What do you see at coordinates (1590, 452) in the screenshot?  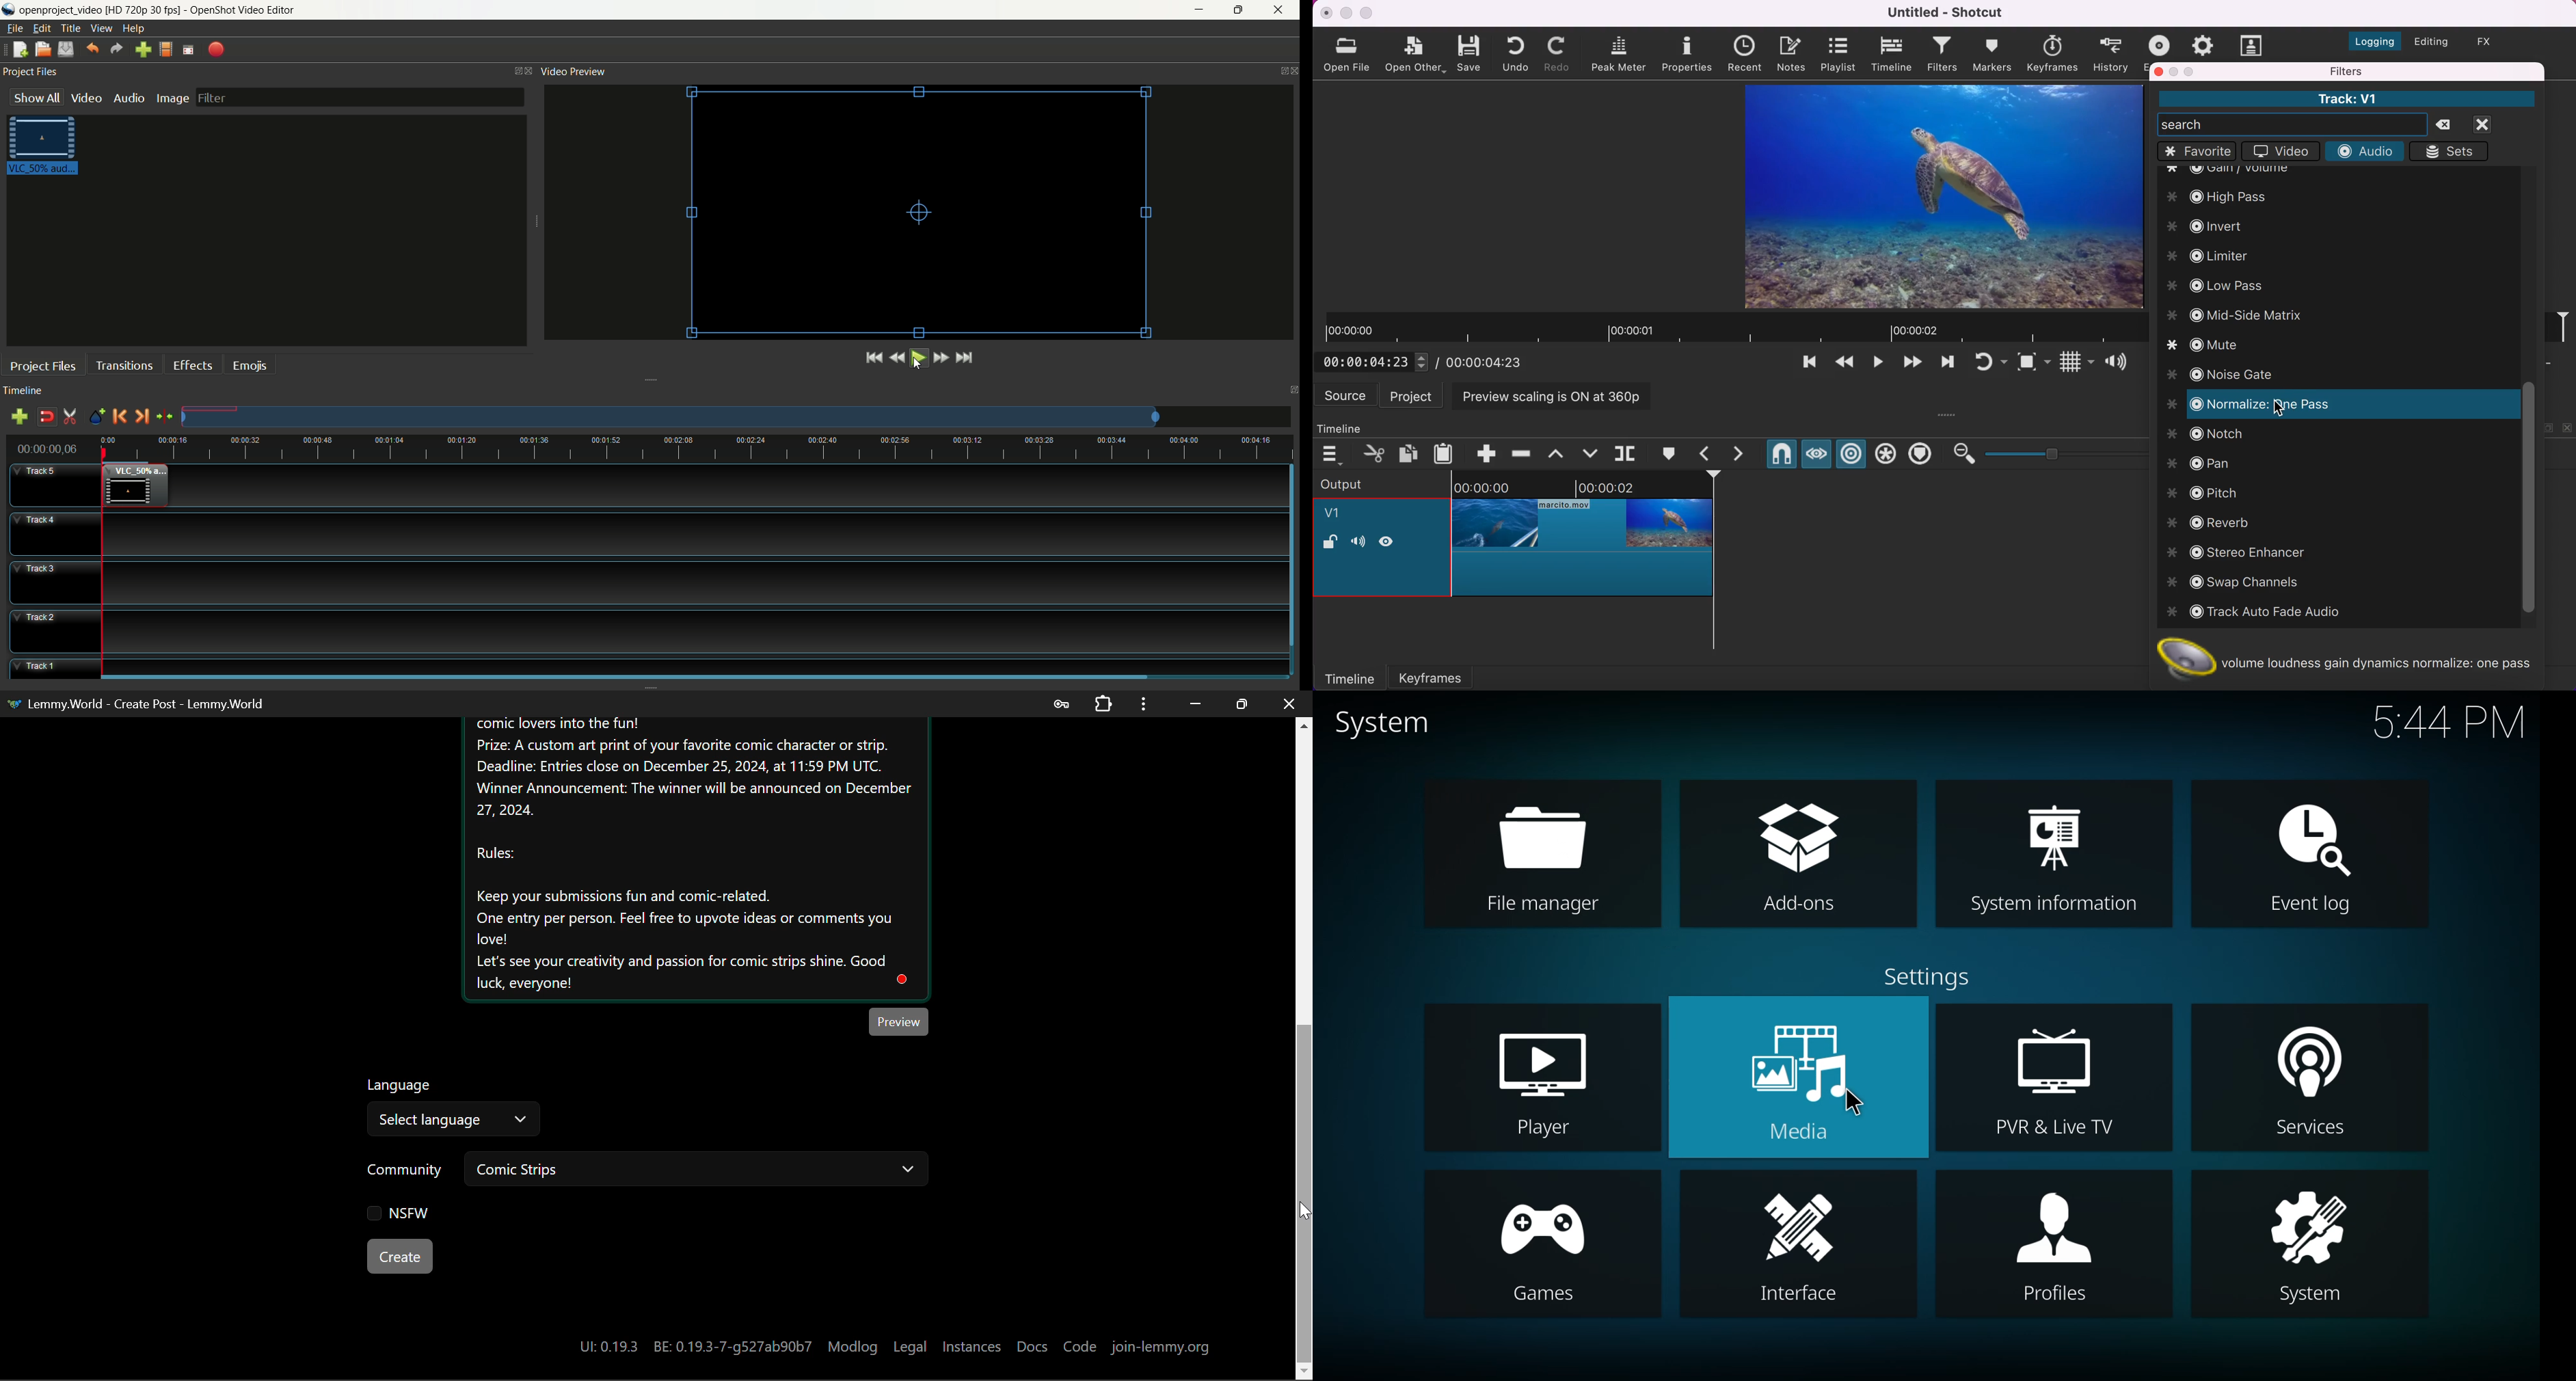 I see `overwrite` at bounding box center [1590, 452].